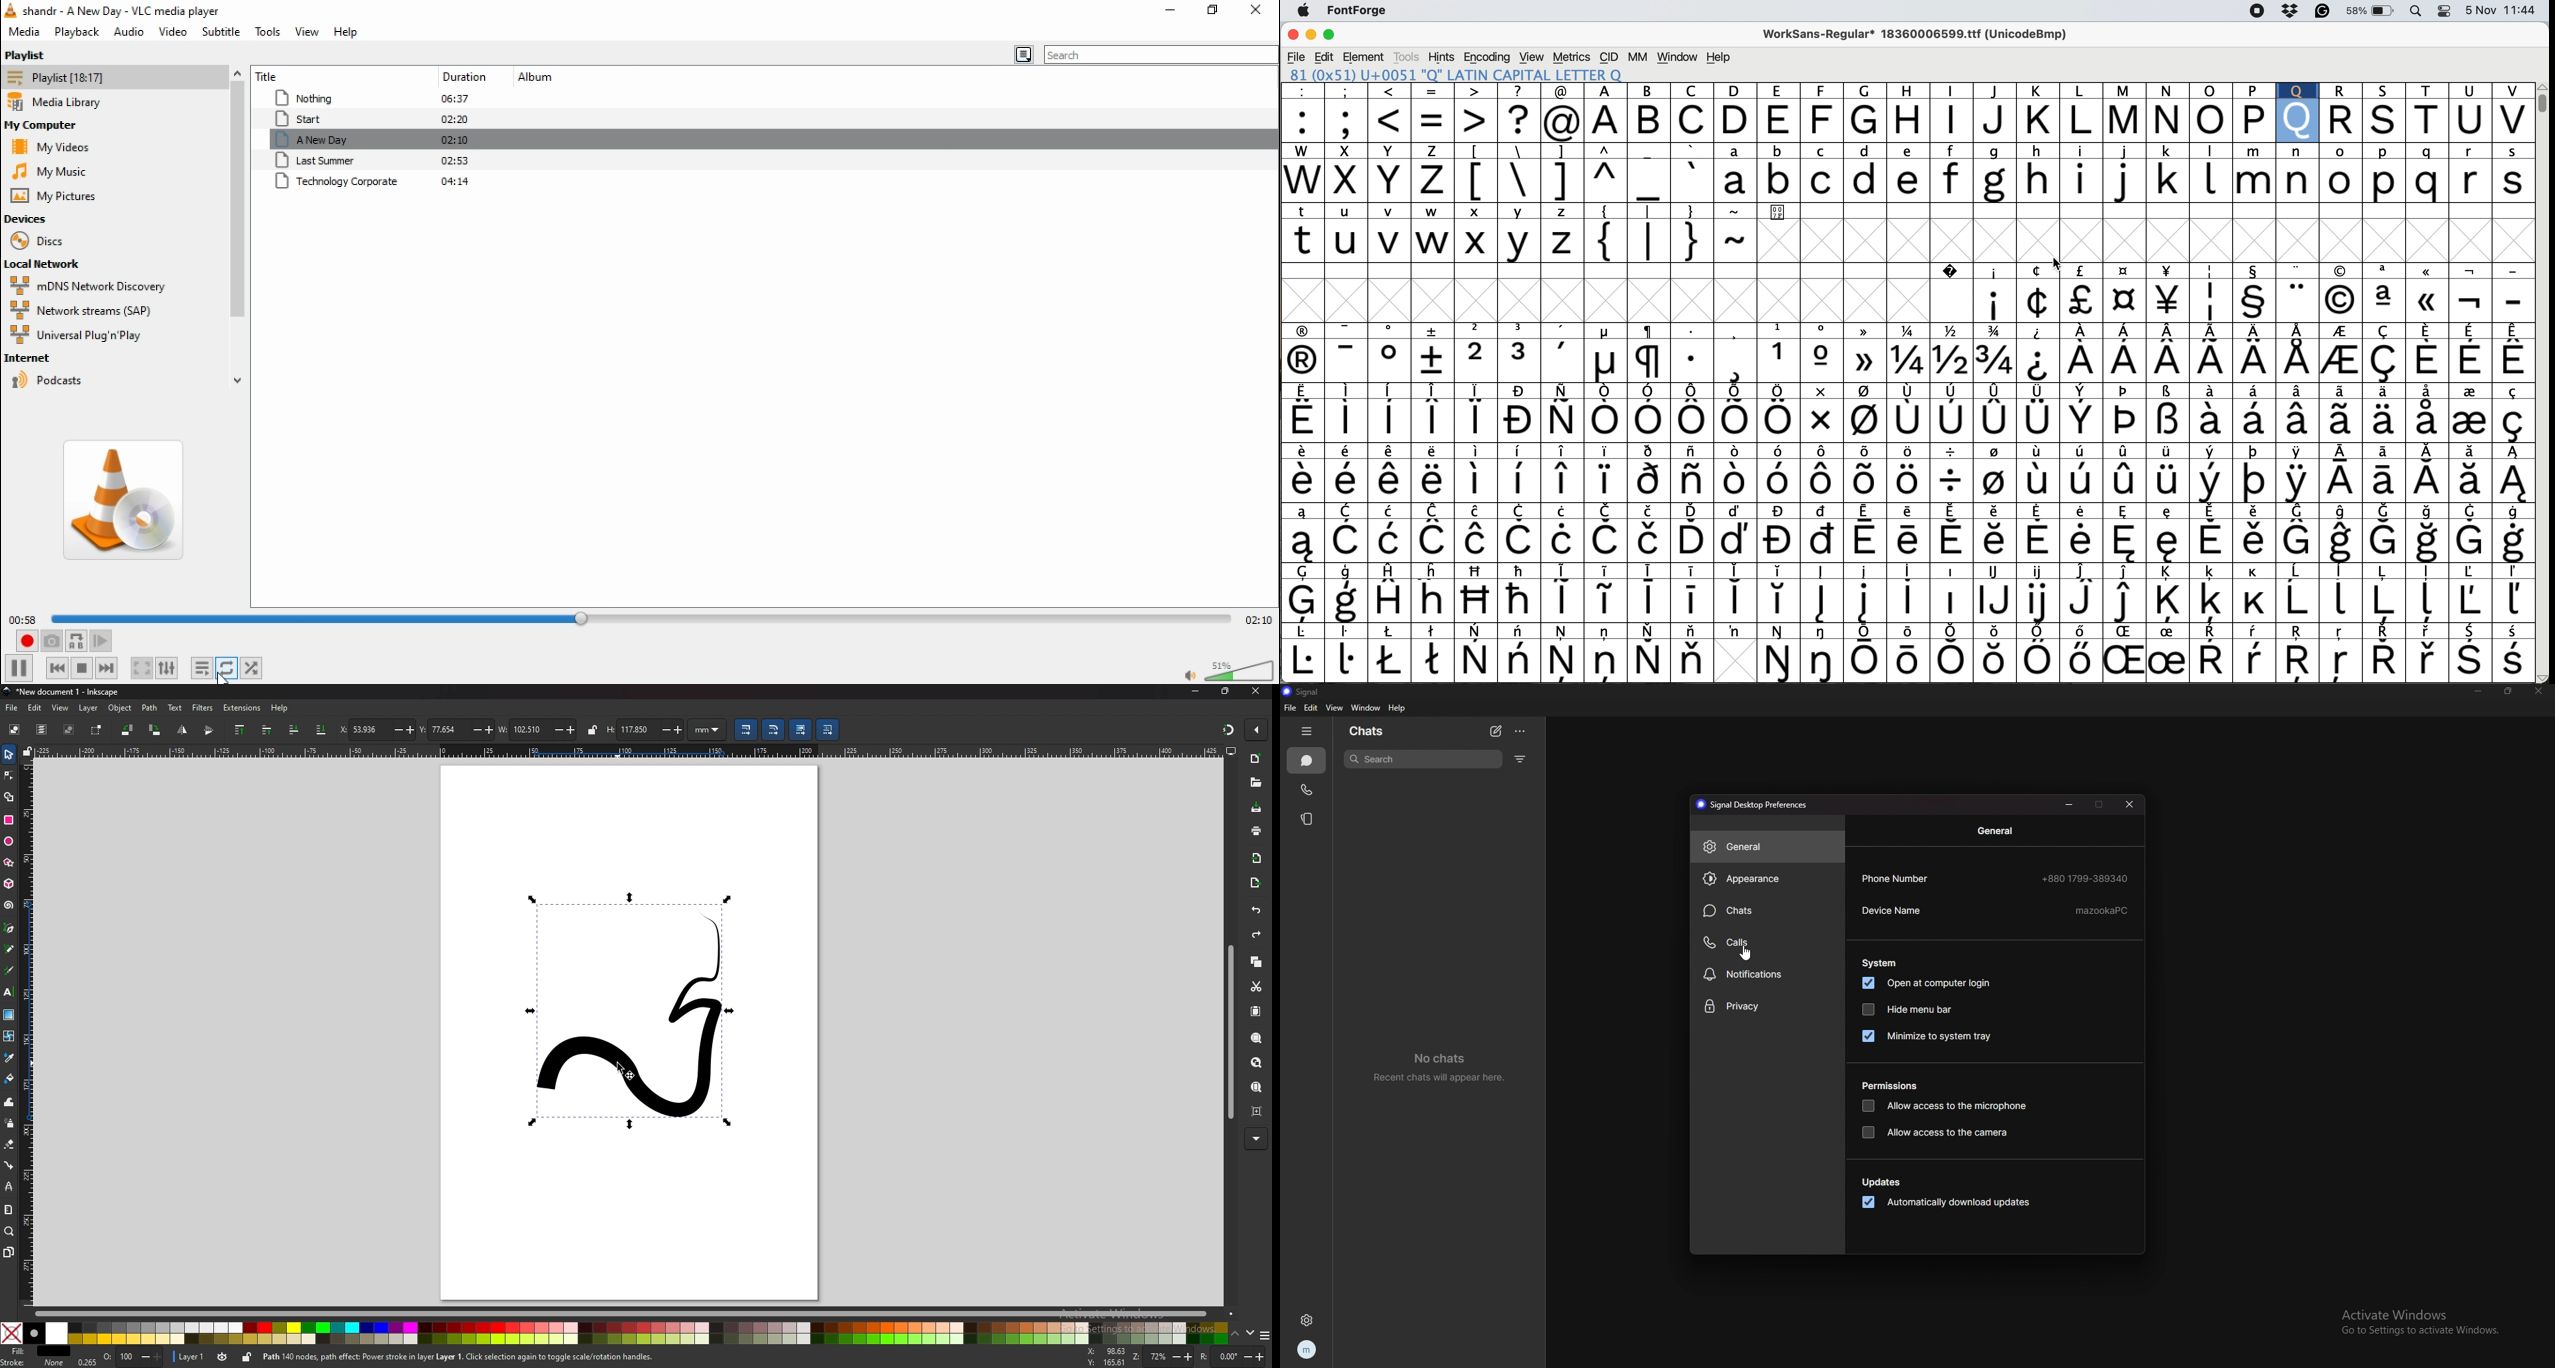 The height and width of the screenshot is (1372, 2576). What do you see at coordinates (77, 640) in the screenshot?
I see `loop between point A and point B continuously. Click to set point A` at bounding box center [77, 640].